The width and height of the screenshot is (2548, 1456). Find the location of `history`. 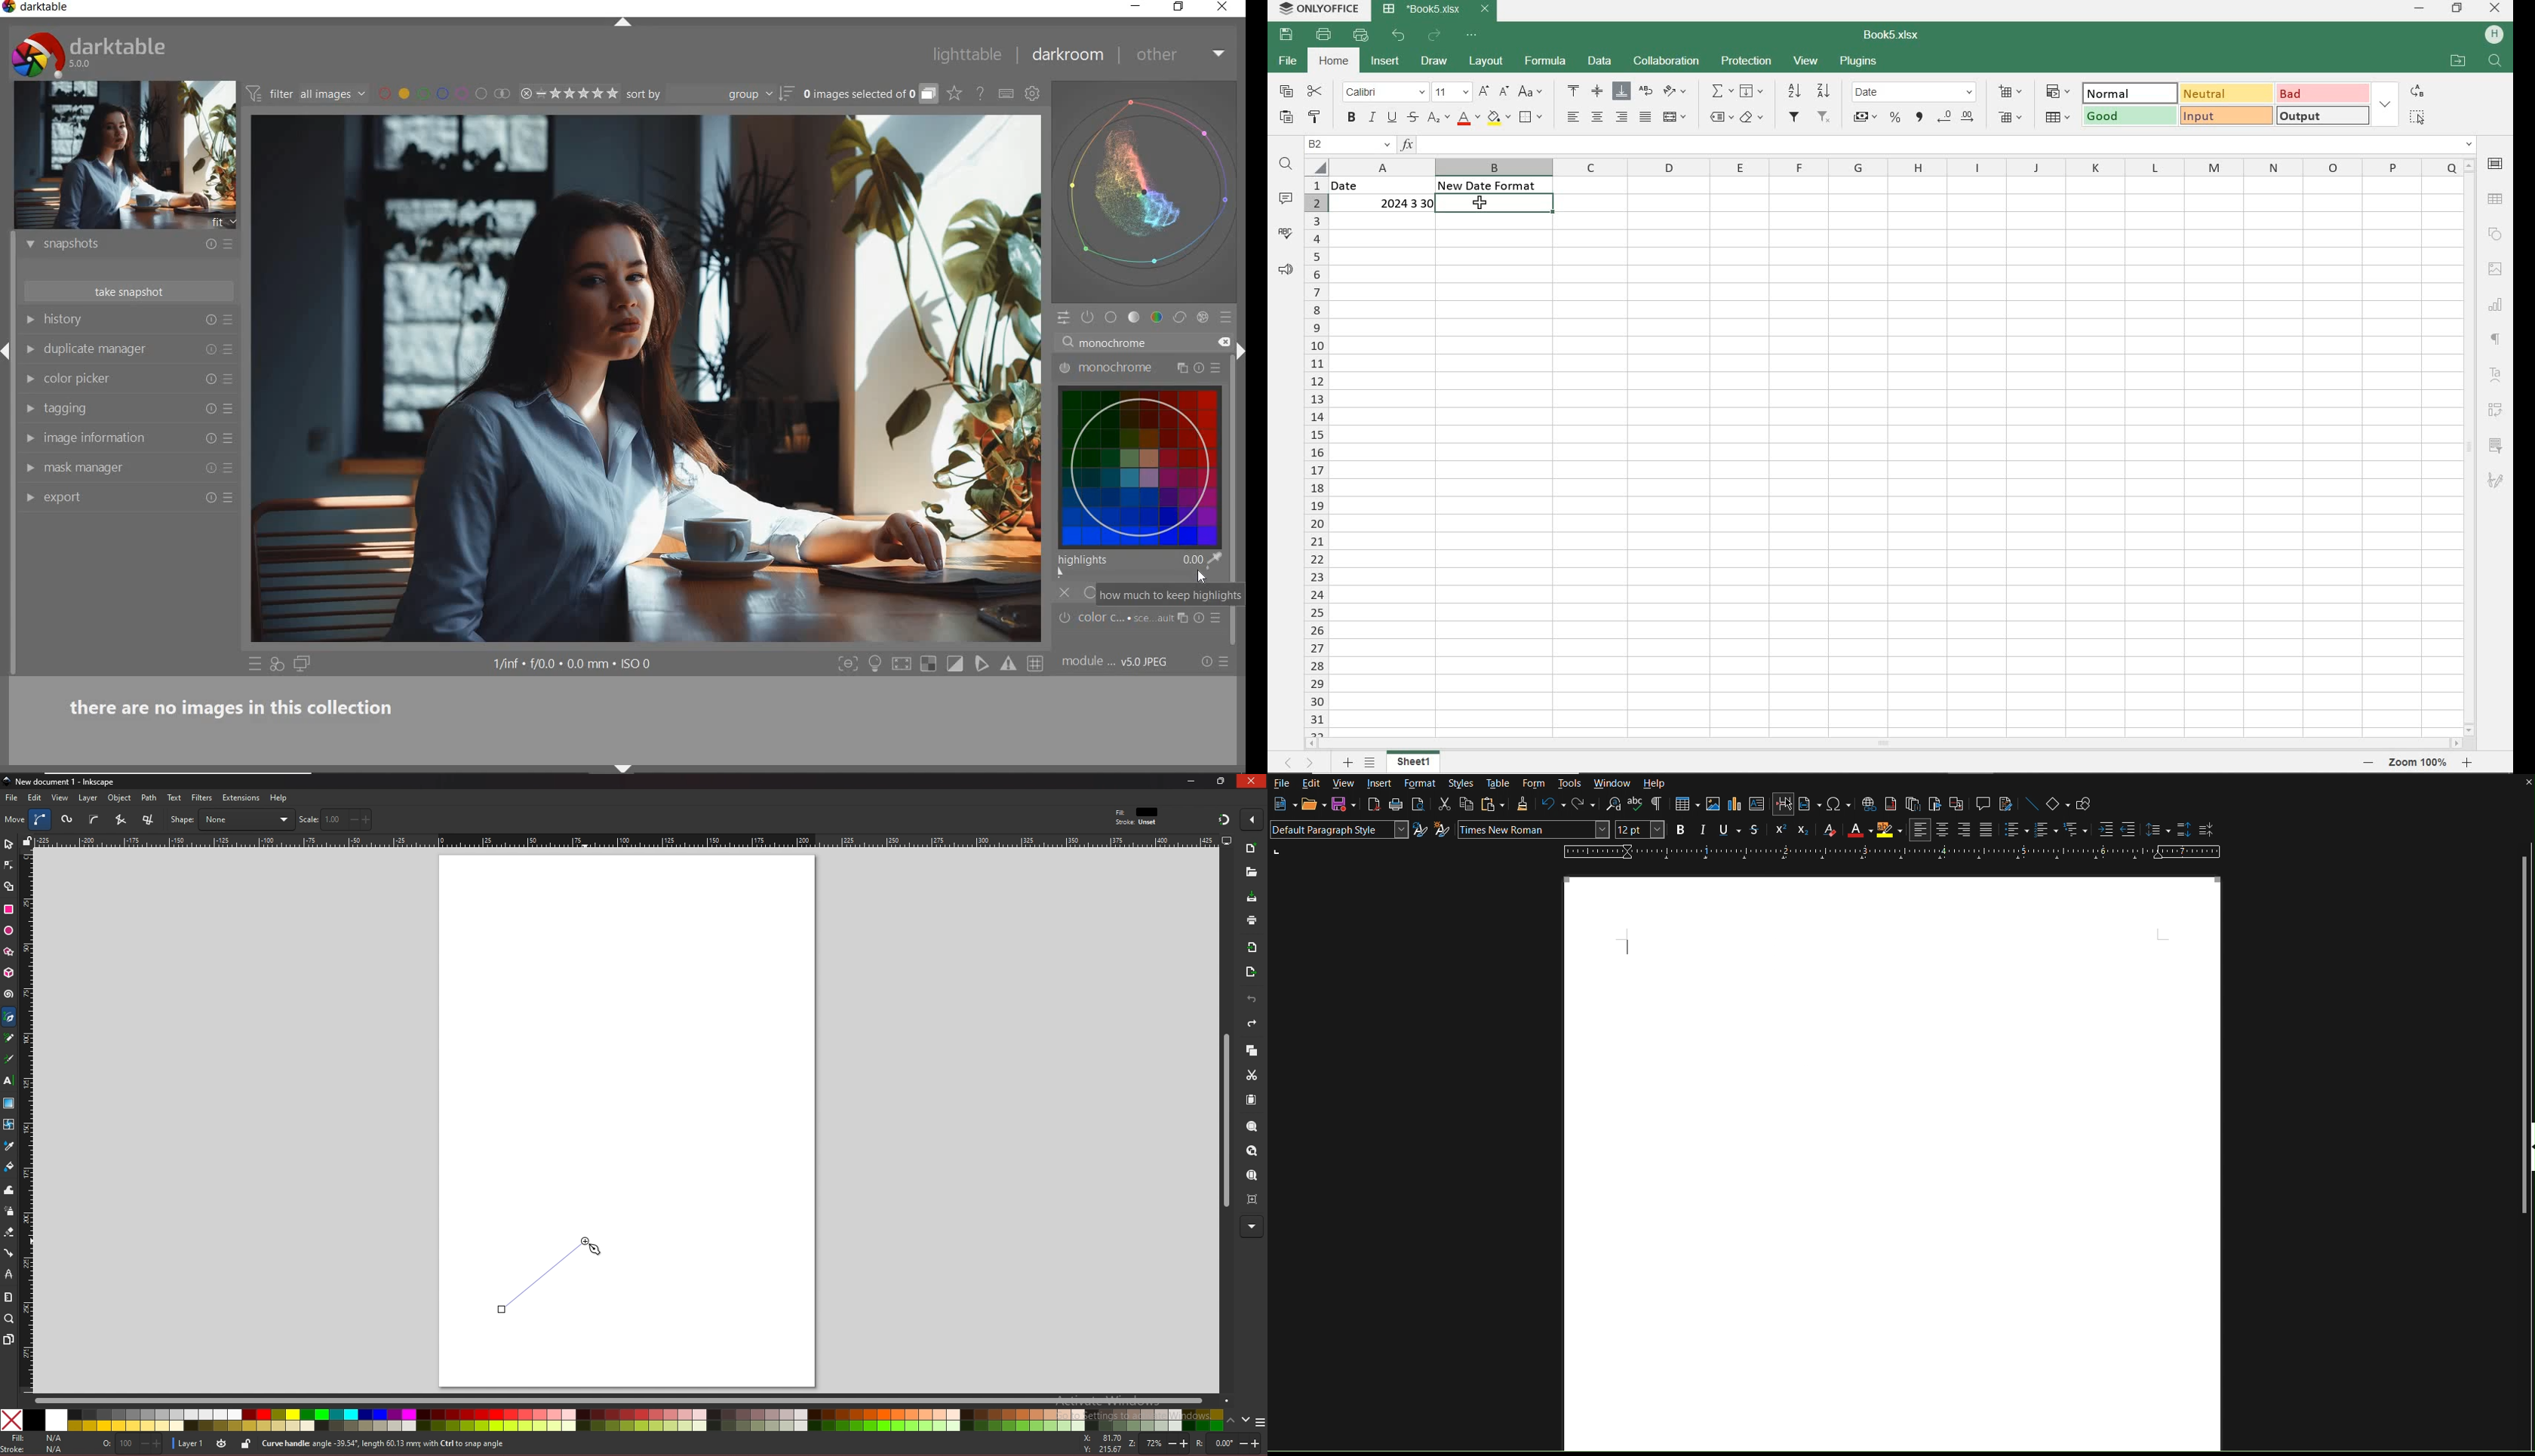

history is located at coordinates (120, 320).